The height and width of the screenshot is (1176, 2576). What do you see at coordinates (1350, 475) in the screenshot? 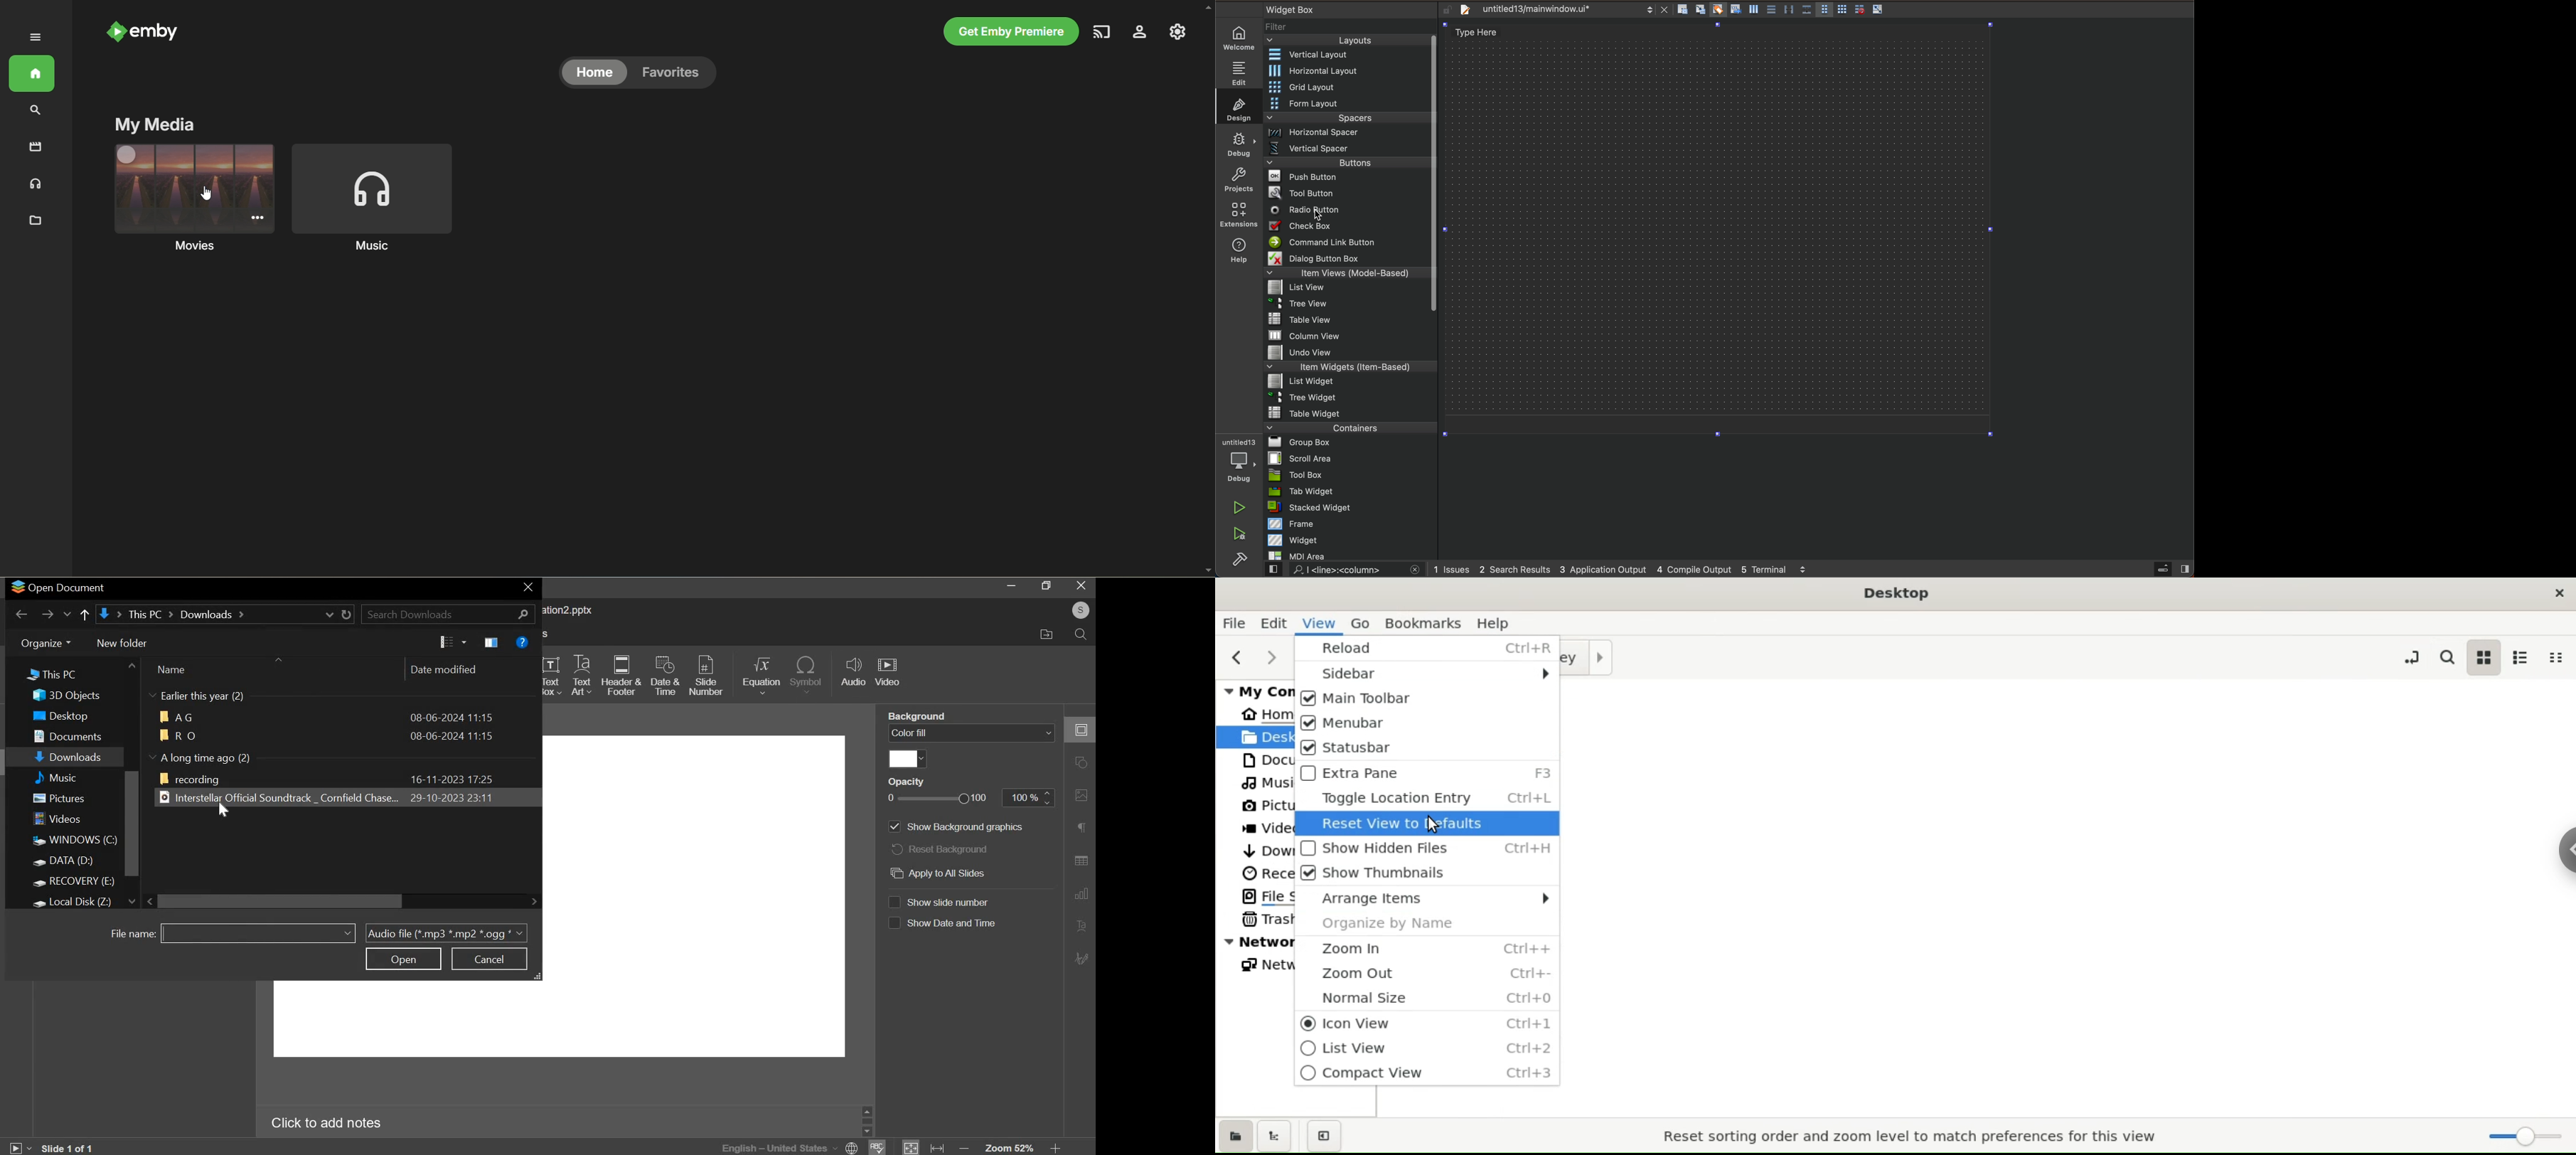
I see `tool box` at bounding box center [1350, 475].